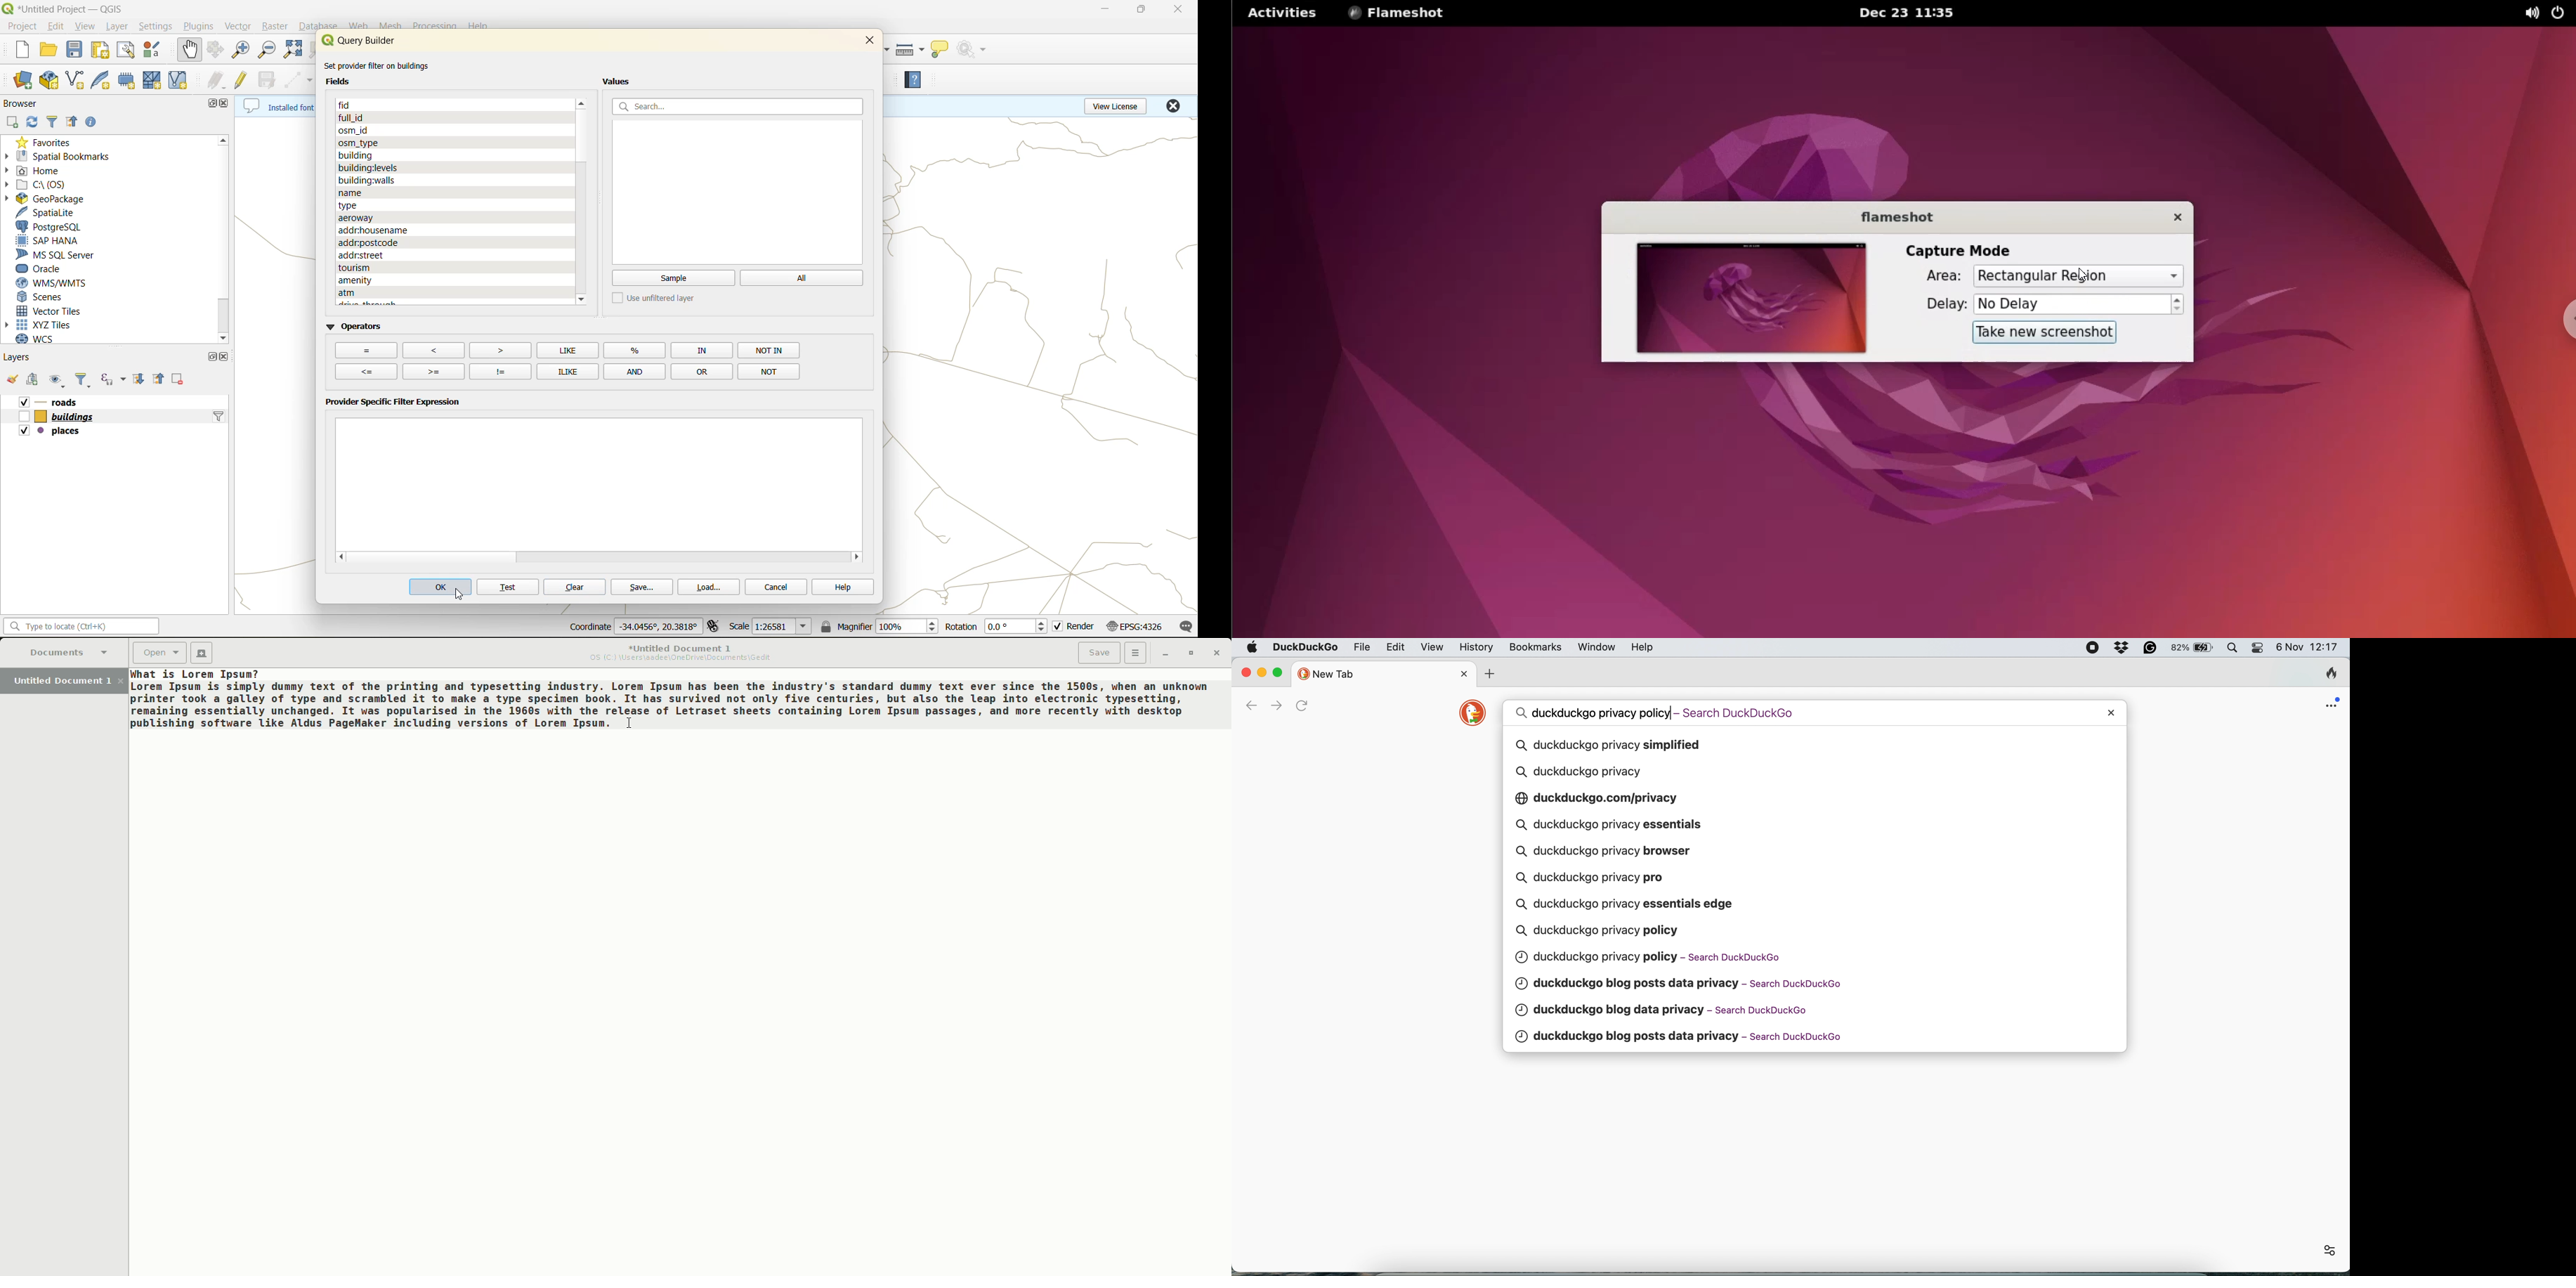 The height and width of the screenshot is (1288, 2576). What do you see at coordinates (295, 49) in the screenshot?
I see `zoom full` at bounding box center [295, 49].